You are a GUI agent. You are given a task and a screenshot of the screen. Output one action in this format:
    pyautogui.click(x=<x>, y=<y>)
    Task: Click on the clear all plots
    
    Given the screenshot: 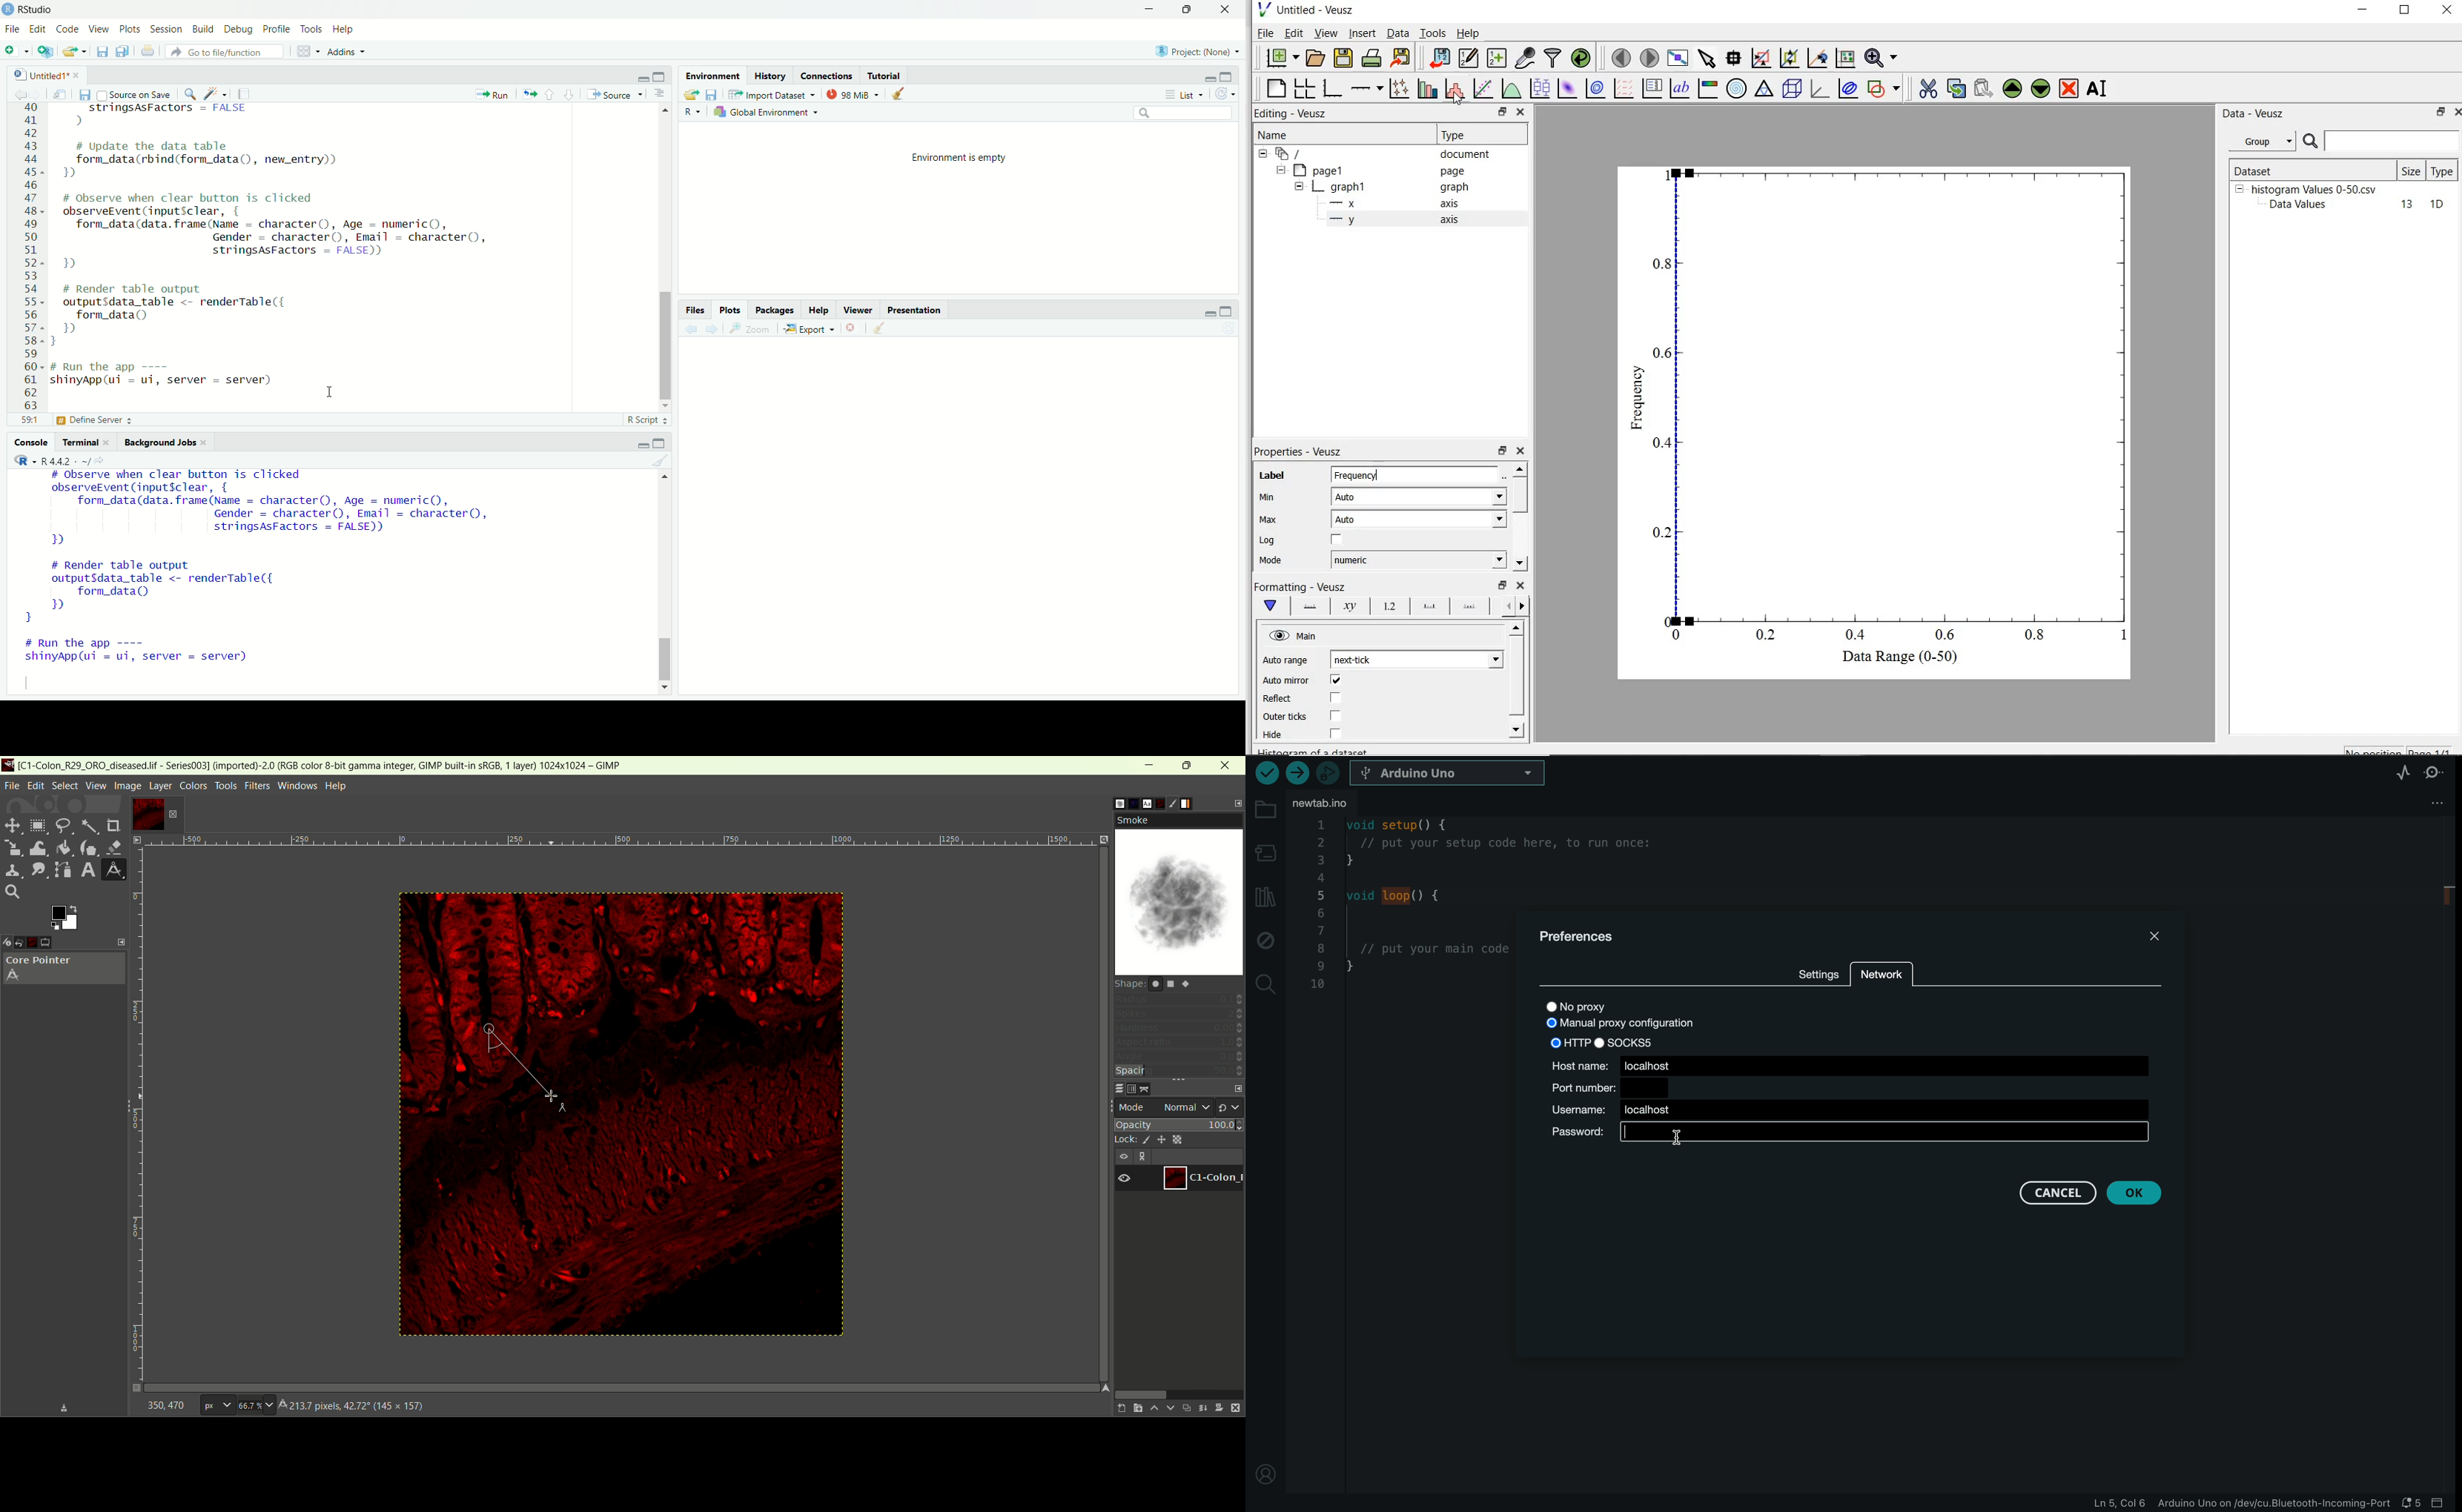 What is the action you would take?
    pyautogui.click(x=881, y=329)
    